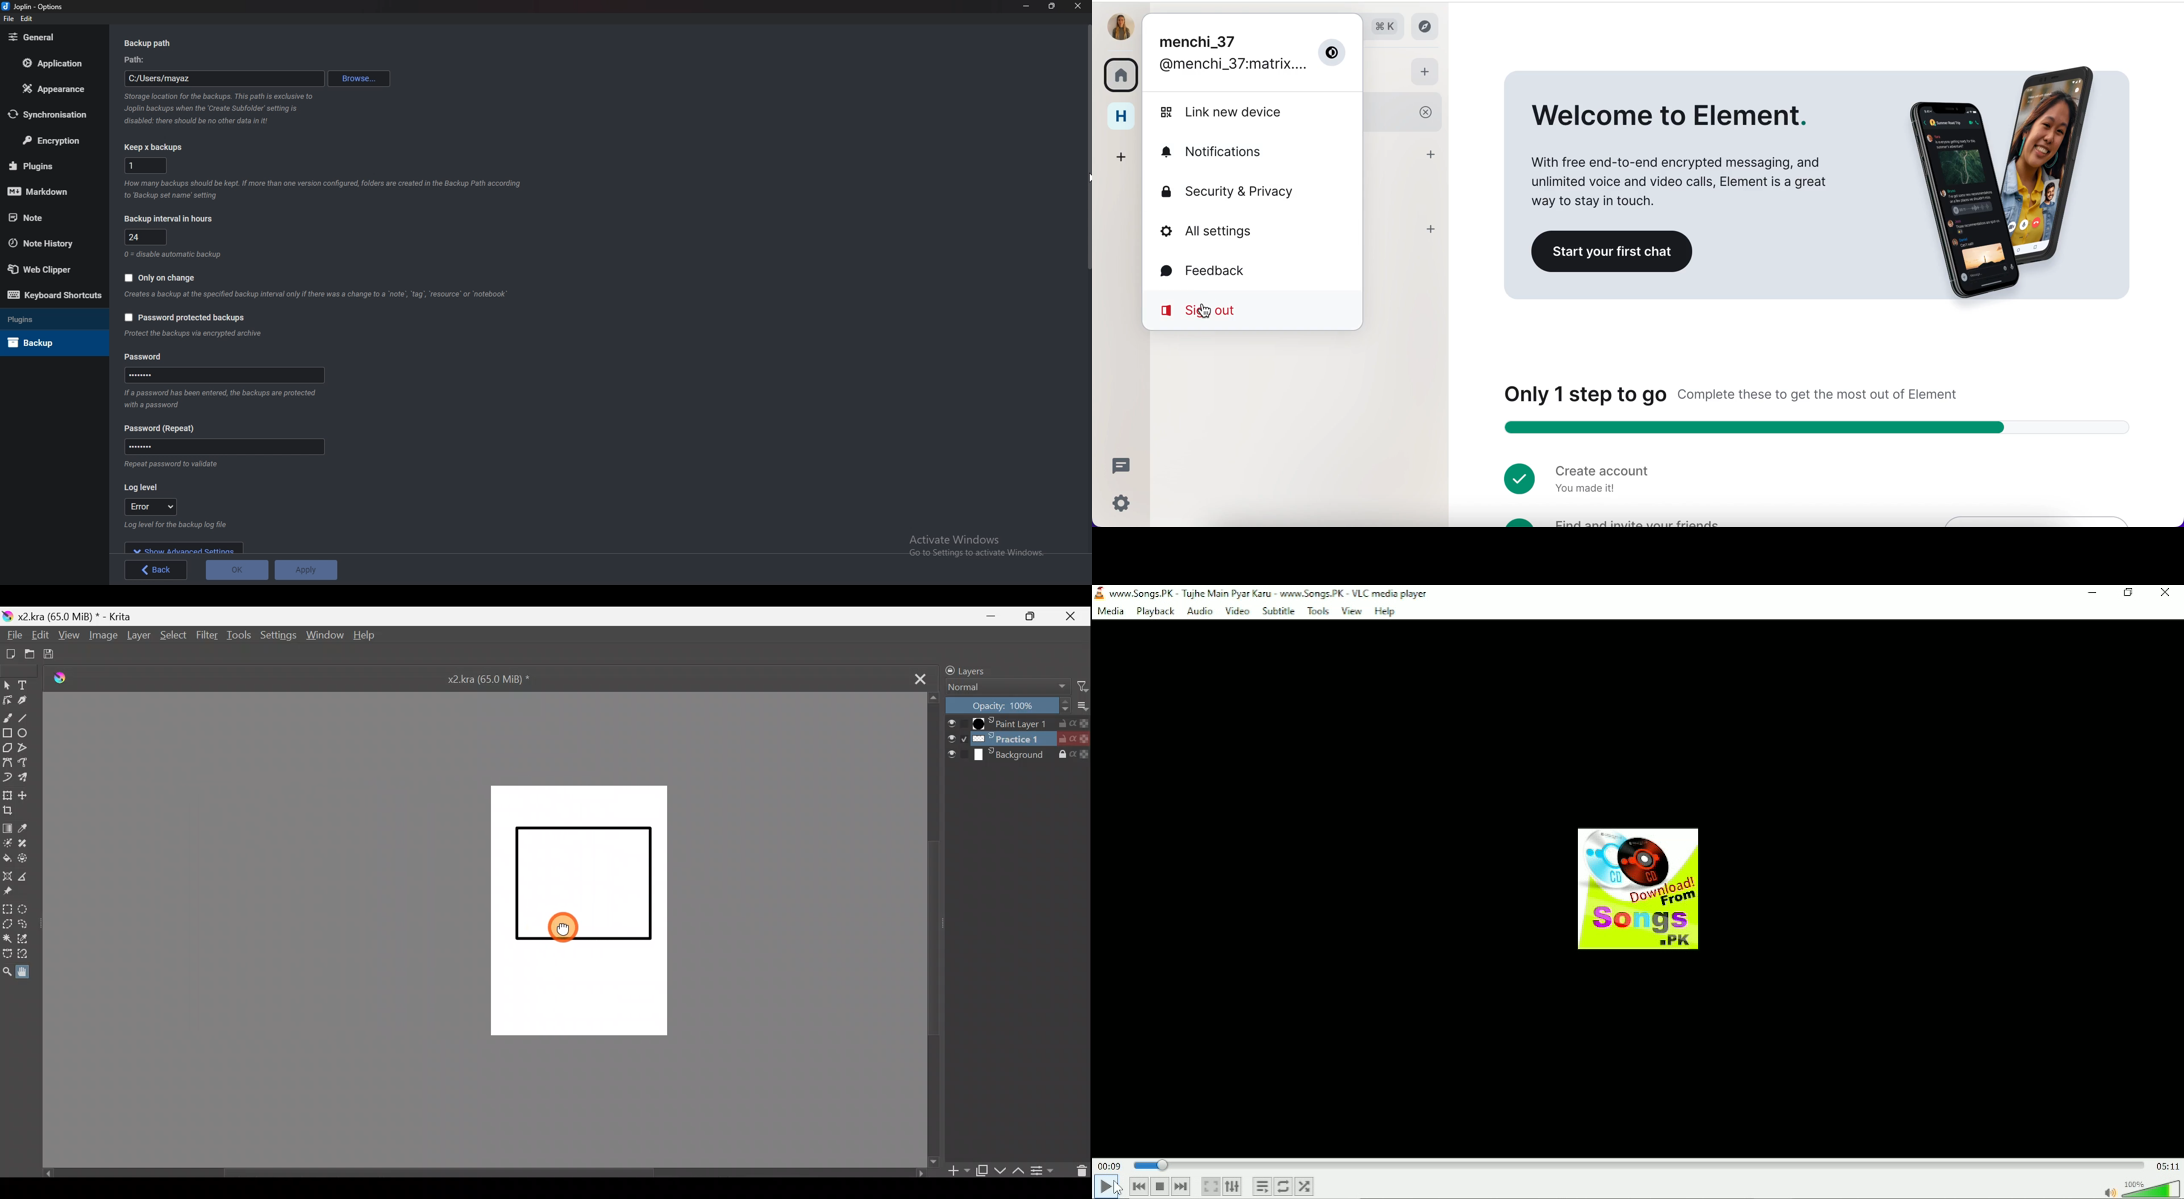  Describe the element at coordinates (483, 1175) in the screenshot. I see `Scroll bar` at that location.